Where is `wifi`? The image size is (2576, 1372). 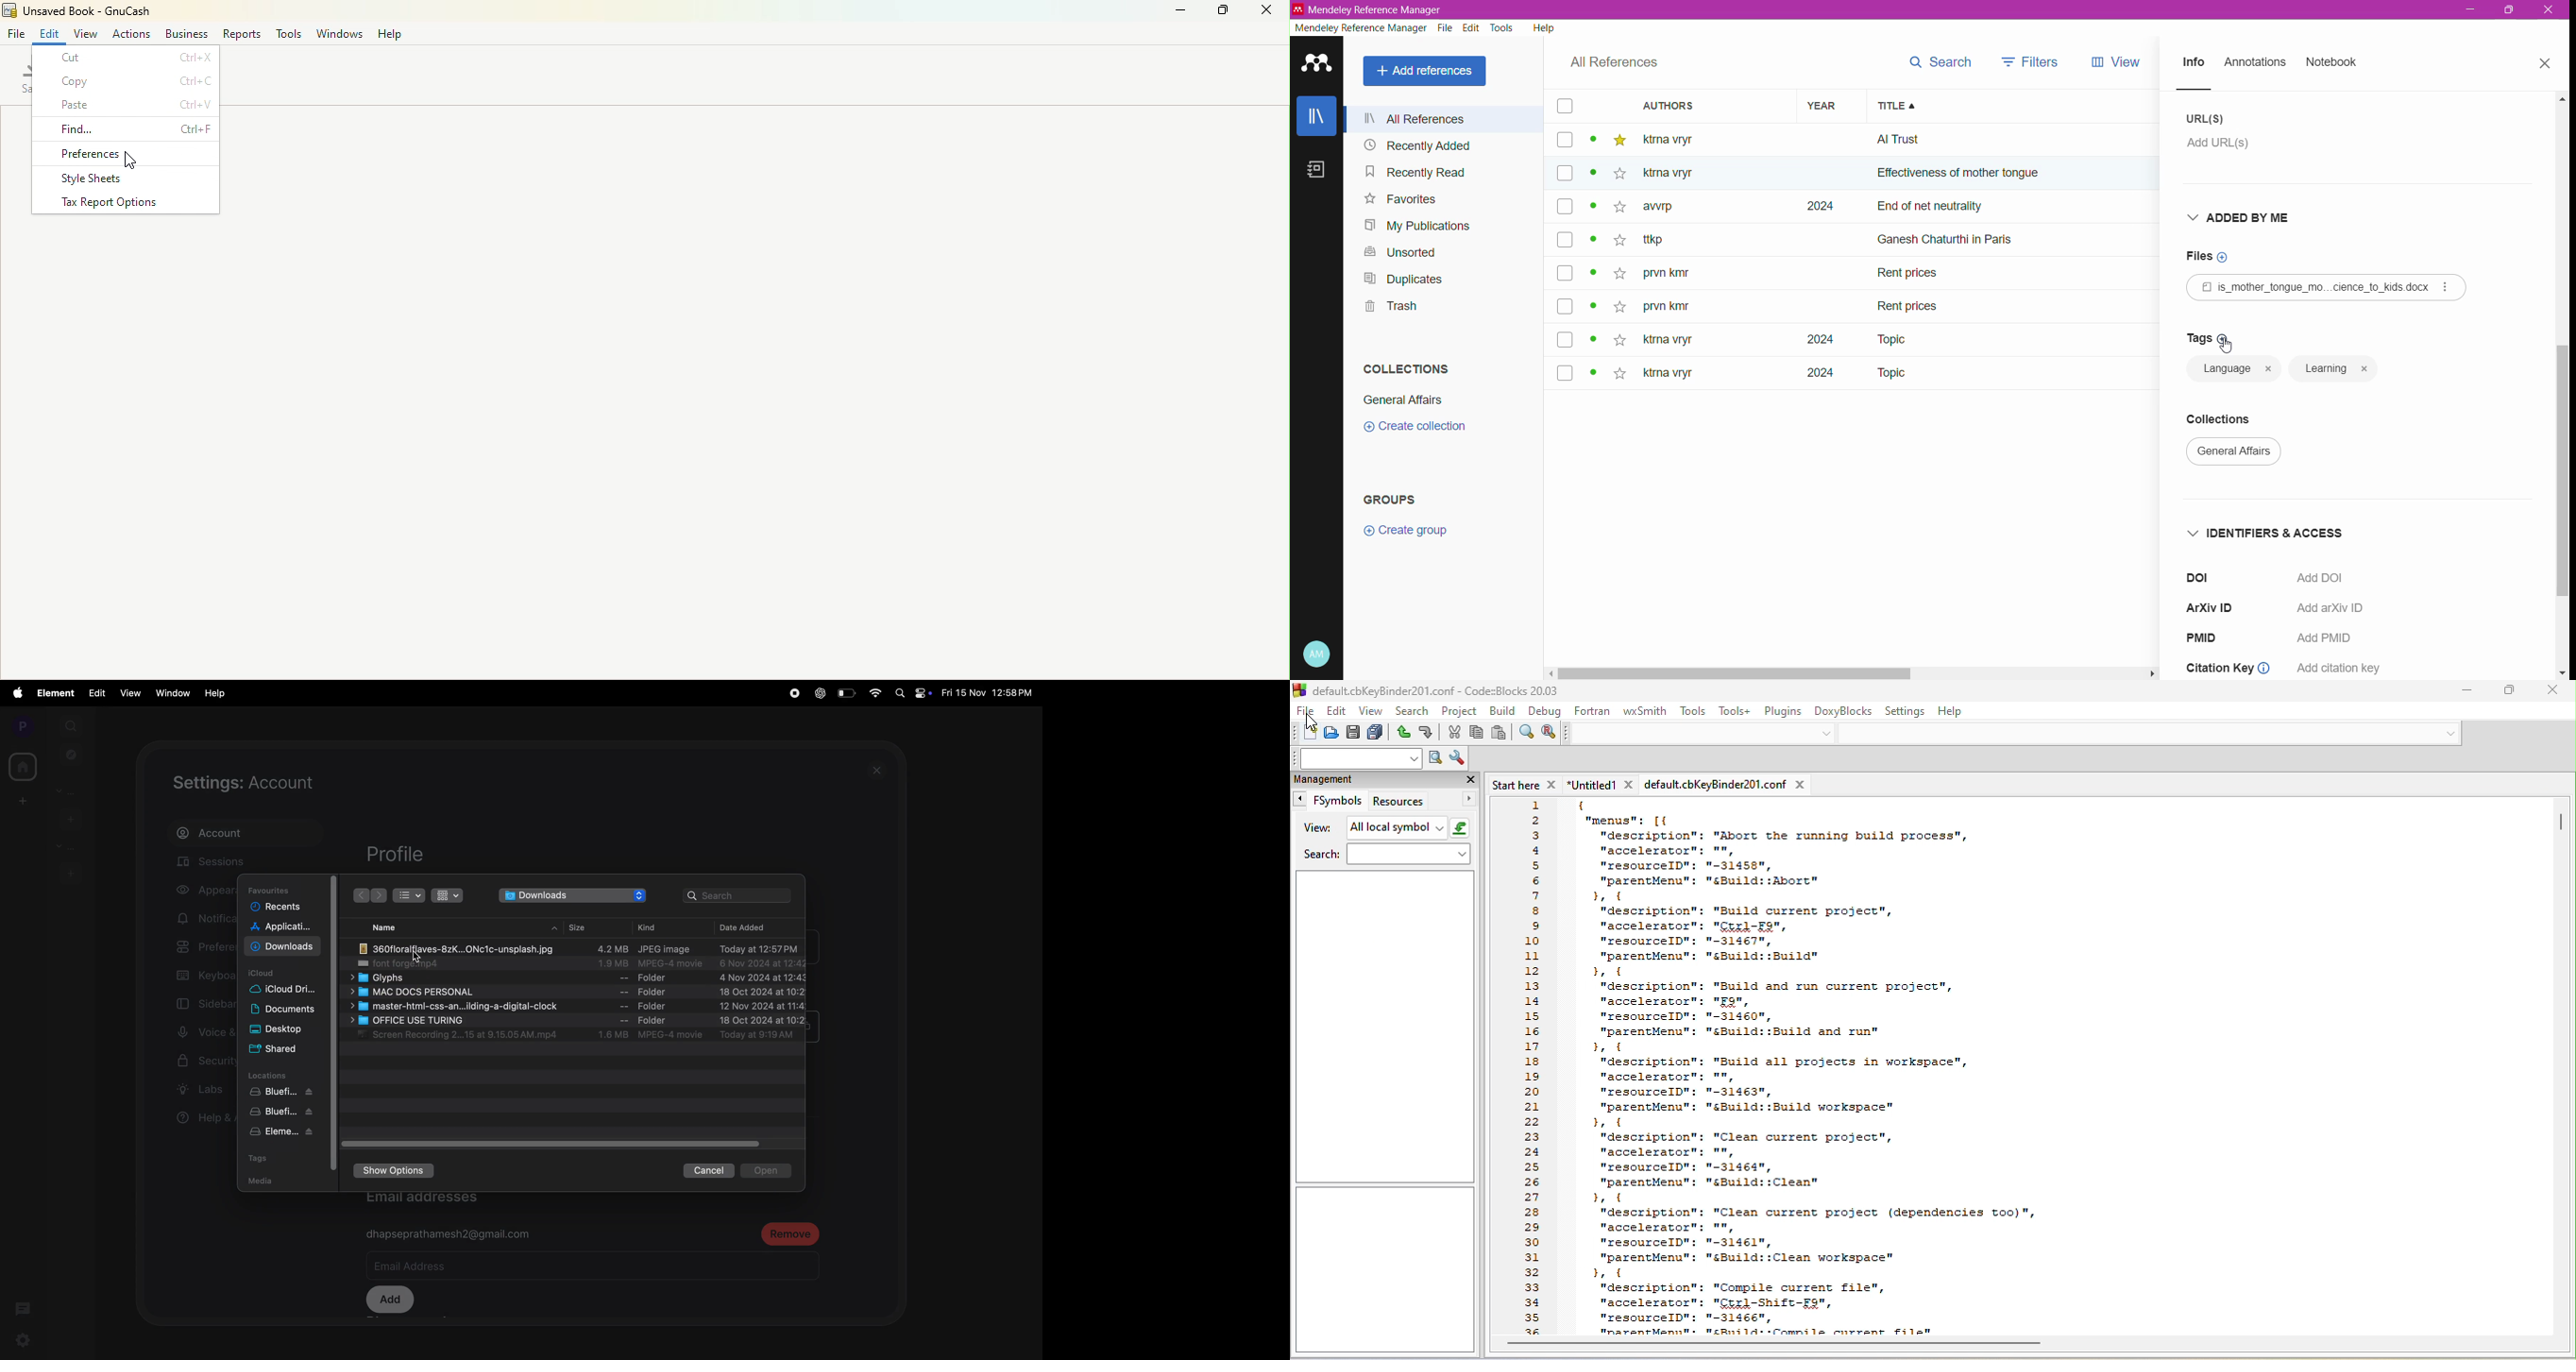
wifi is located at coordinates (876, 694).